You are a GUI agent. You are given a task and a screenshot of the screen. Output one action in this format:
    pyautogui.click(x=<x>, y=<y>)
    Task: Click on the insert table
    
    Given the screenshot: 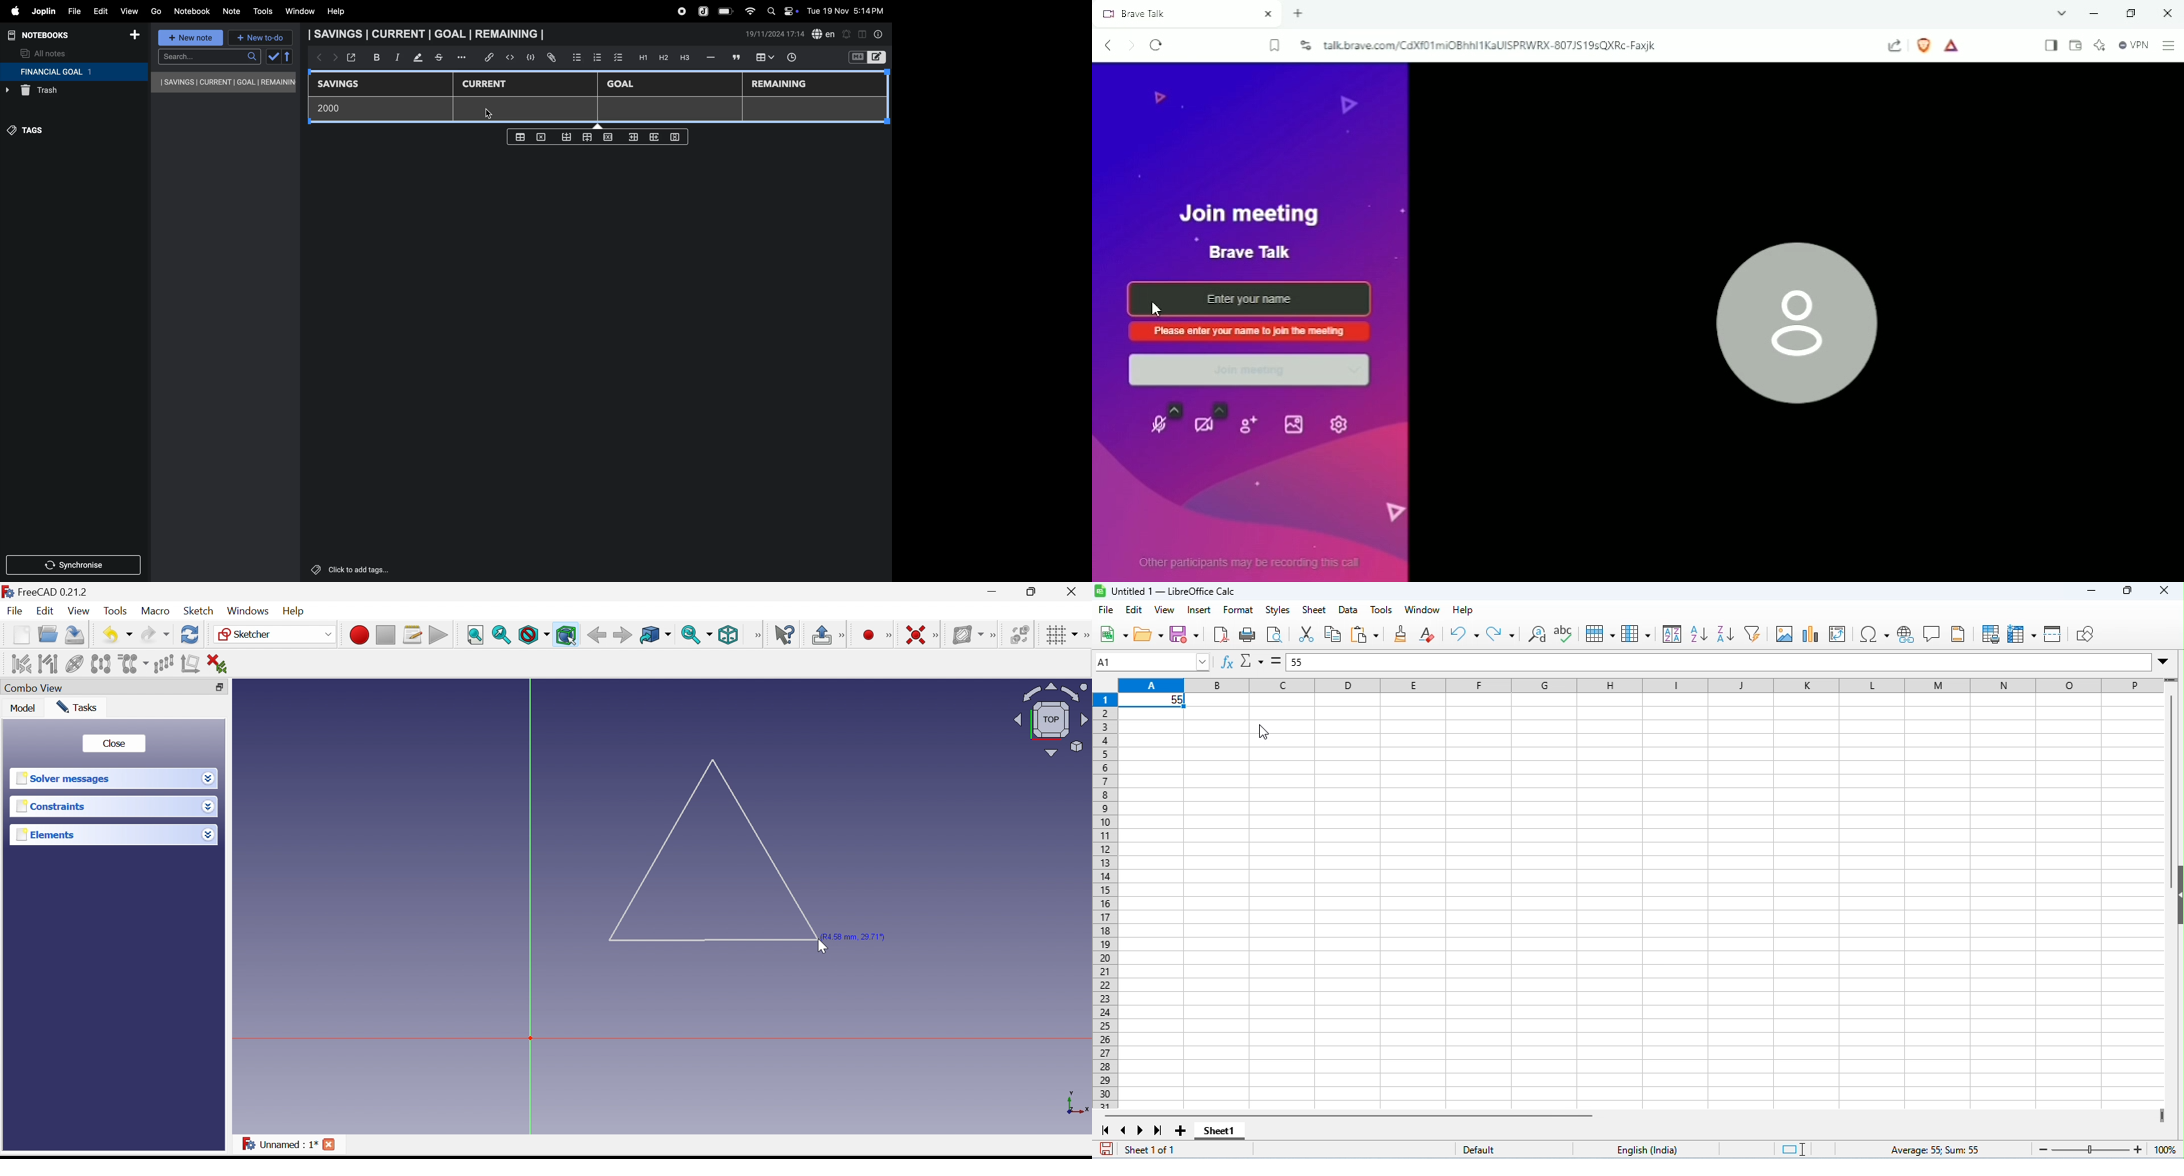 What is the action you would take?
    pyautogui.click(x=764, y=58)
    